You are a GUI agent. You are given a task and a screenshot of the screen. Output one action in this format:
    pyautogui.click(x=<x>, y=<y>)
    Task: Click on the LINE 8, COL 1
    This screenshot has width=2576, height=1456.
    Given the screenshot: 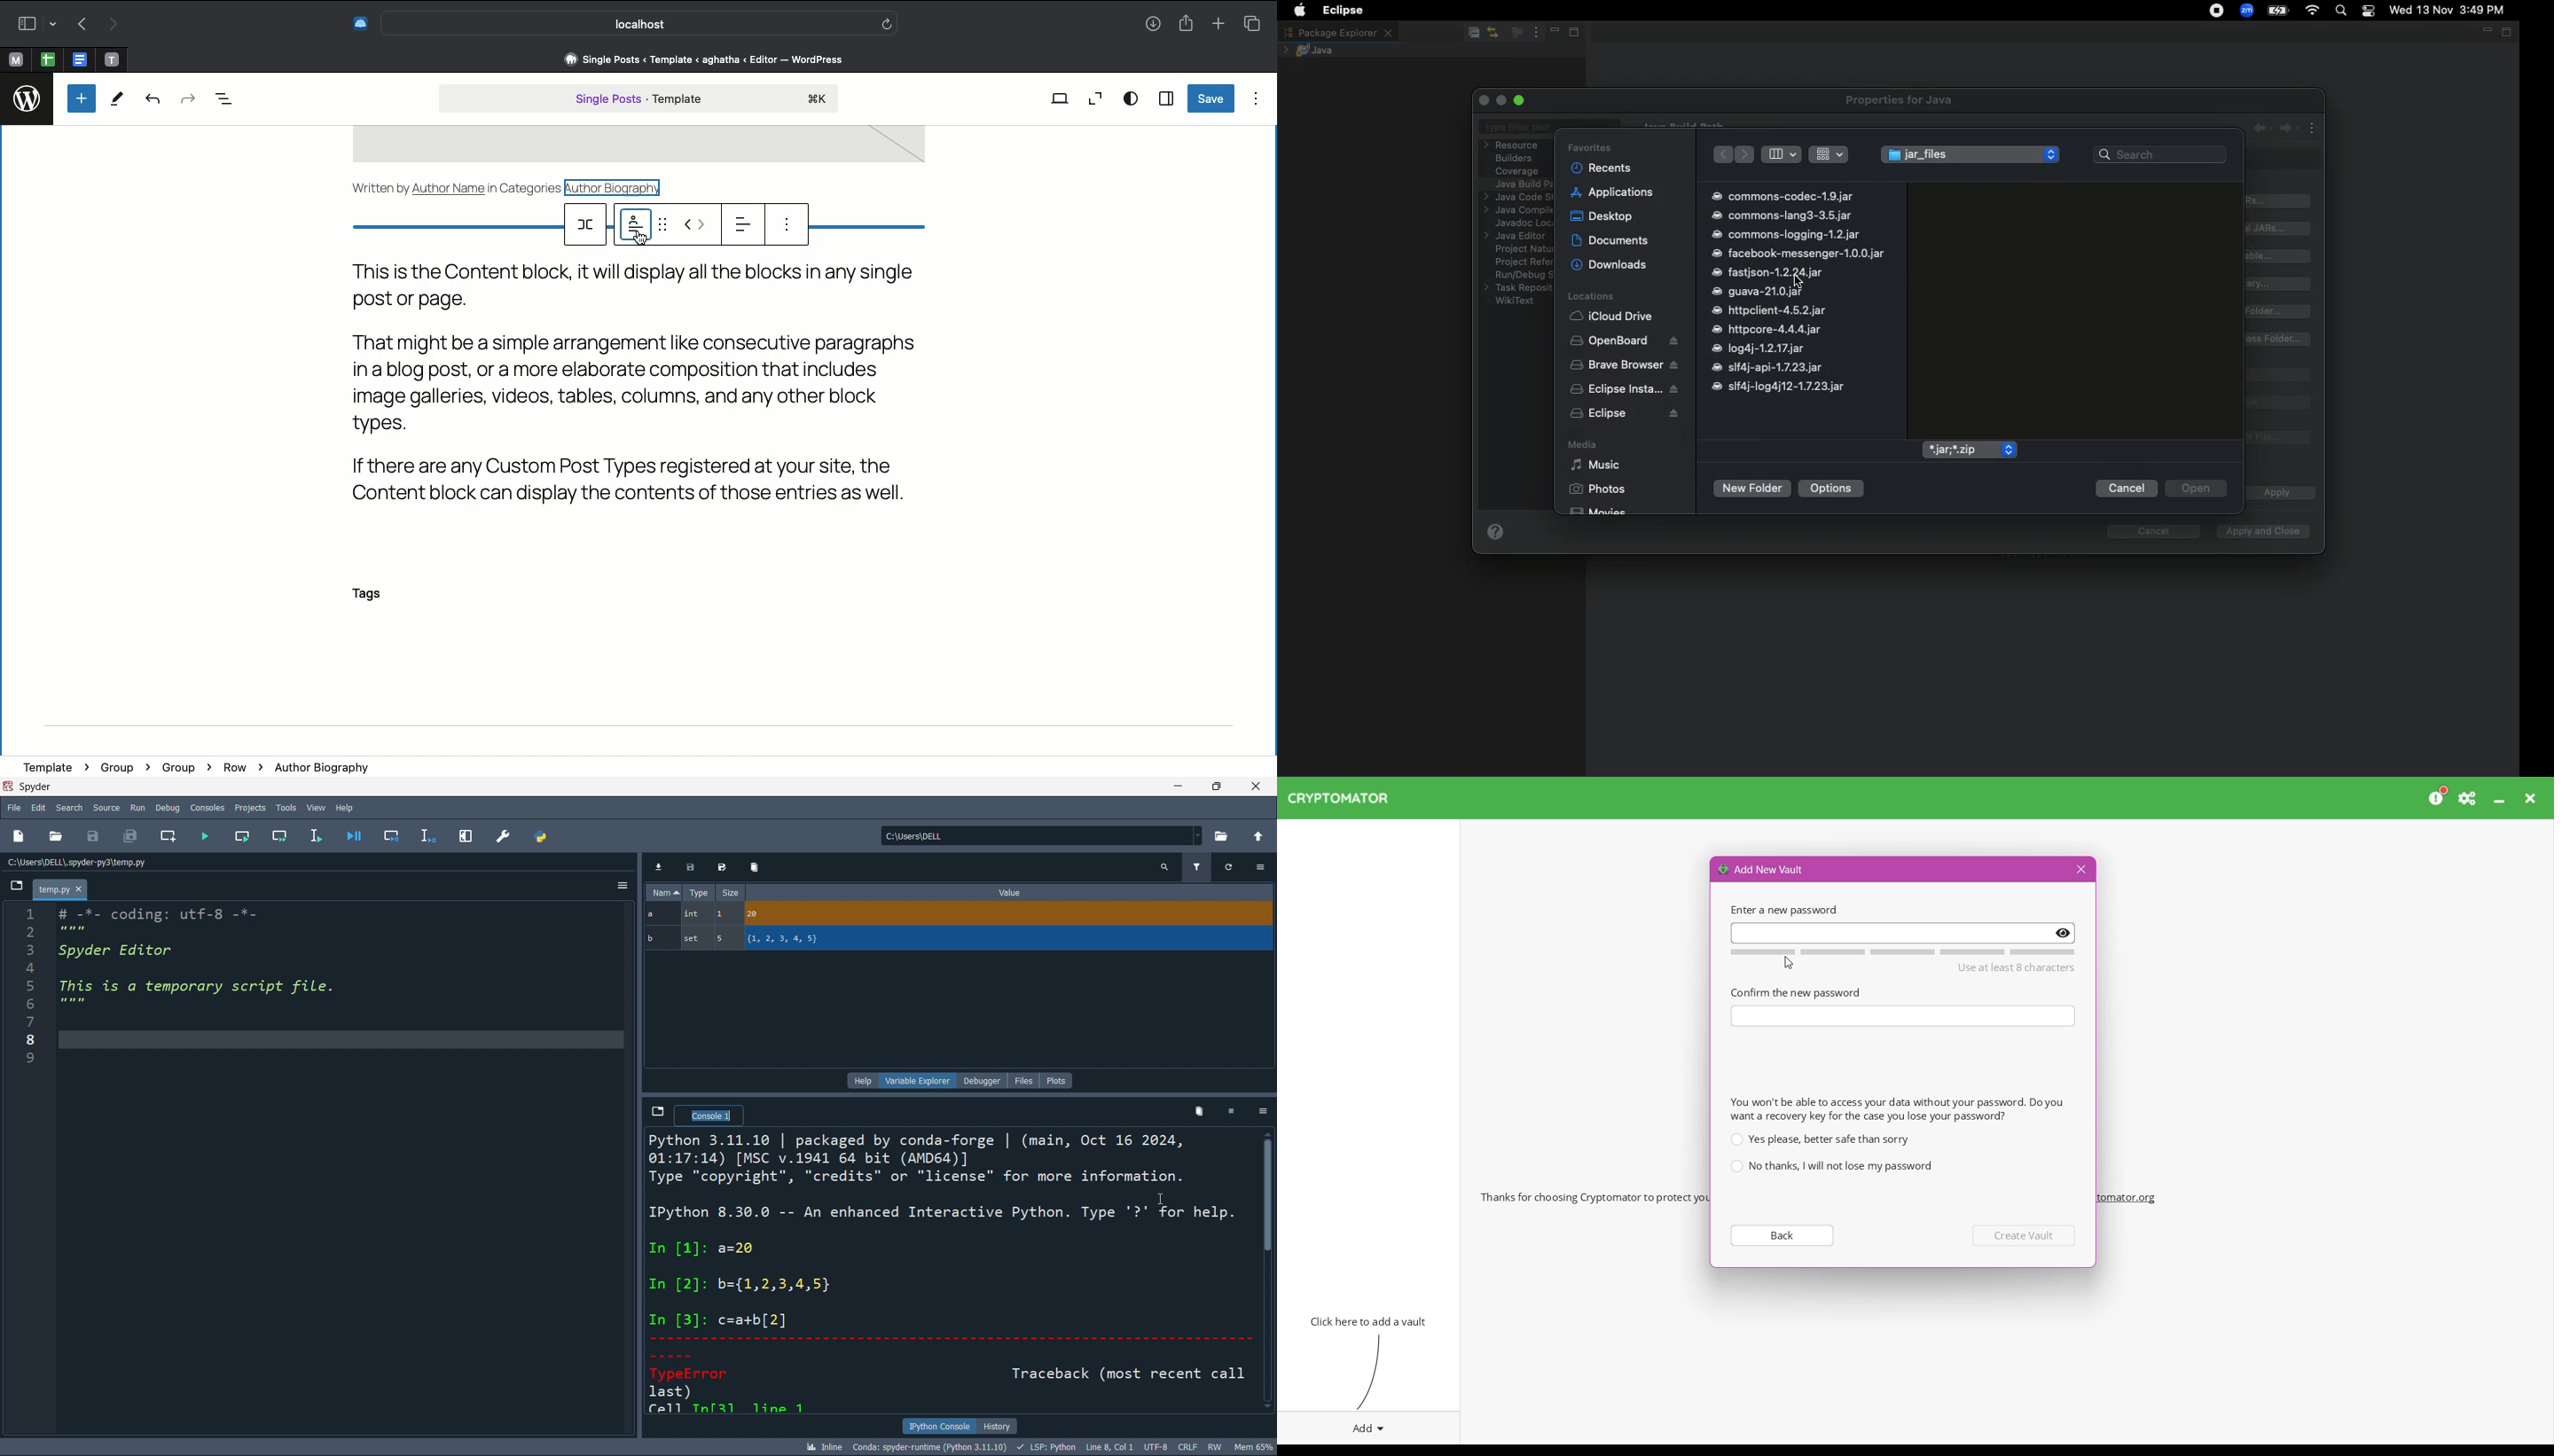 What is the action you would take?
    pyautogui.click(x=1112, y=1447)
    